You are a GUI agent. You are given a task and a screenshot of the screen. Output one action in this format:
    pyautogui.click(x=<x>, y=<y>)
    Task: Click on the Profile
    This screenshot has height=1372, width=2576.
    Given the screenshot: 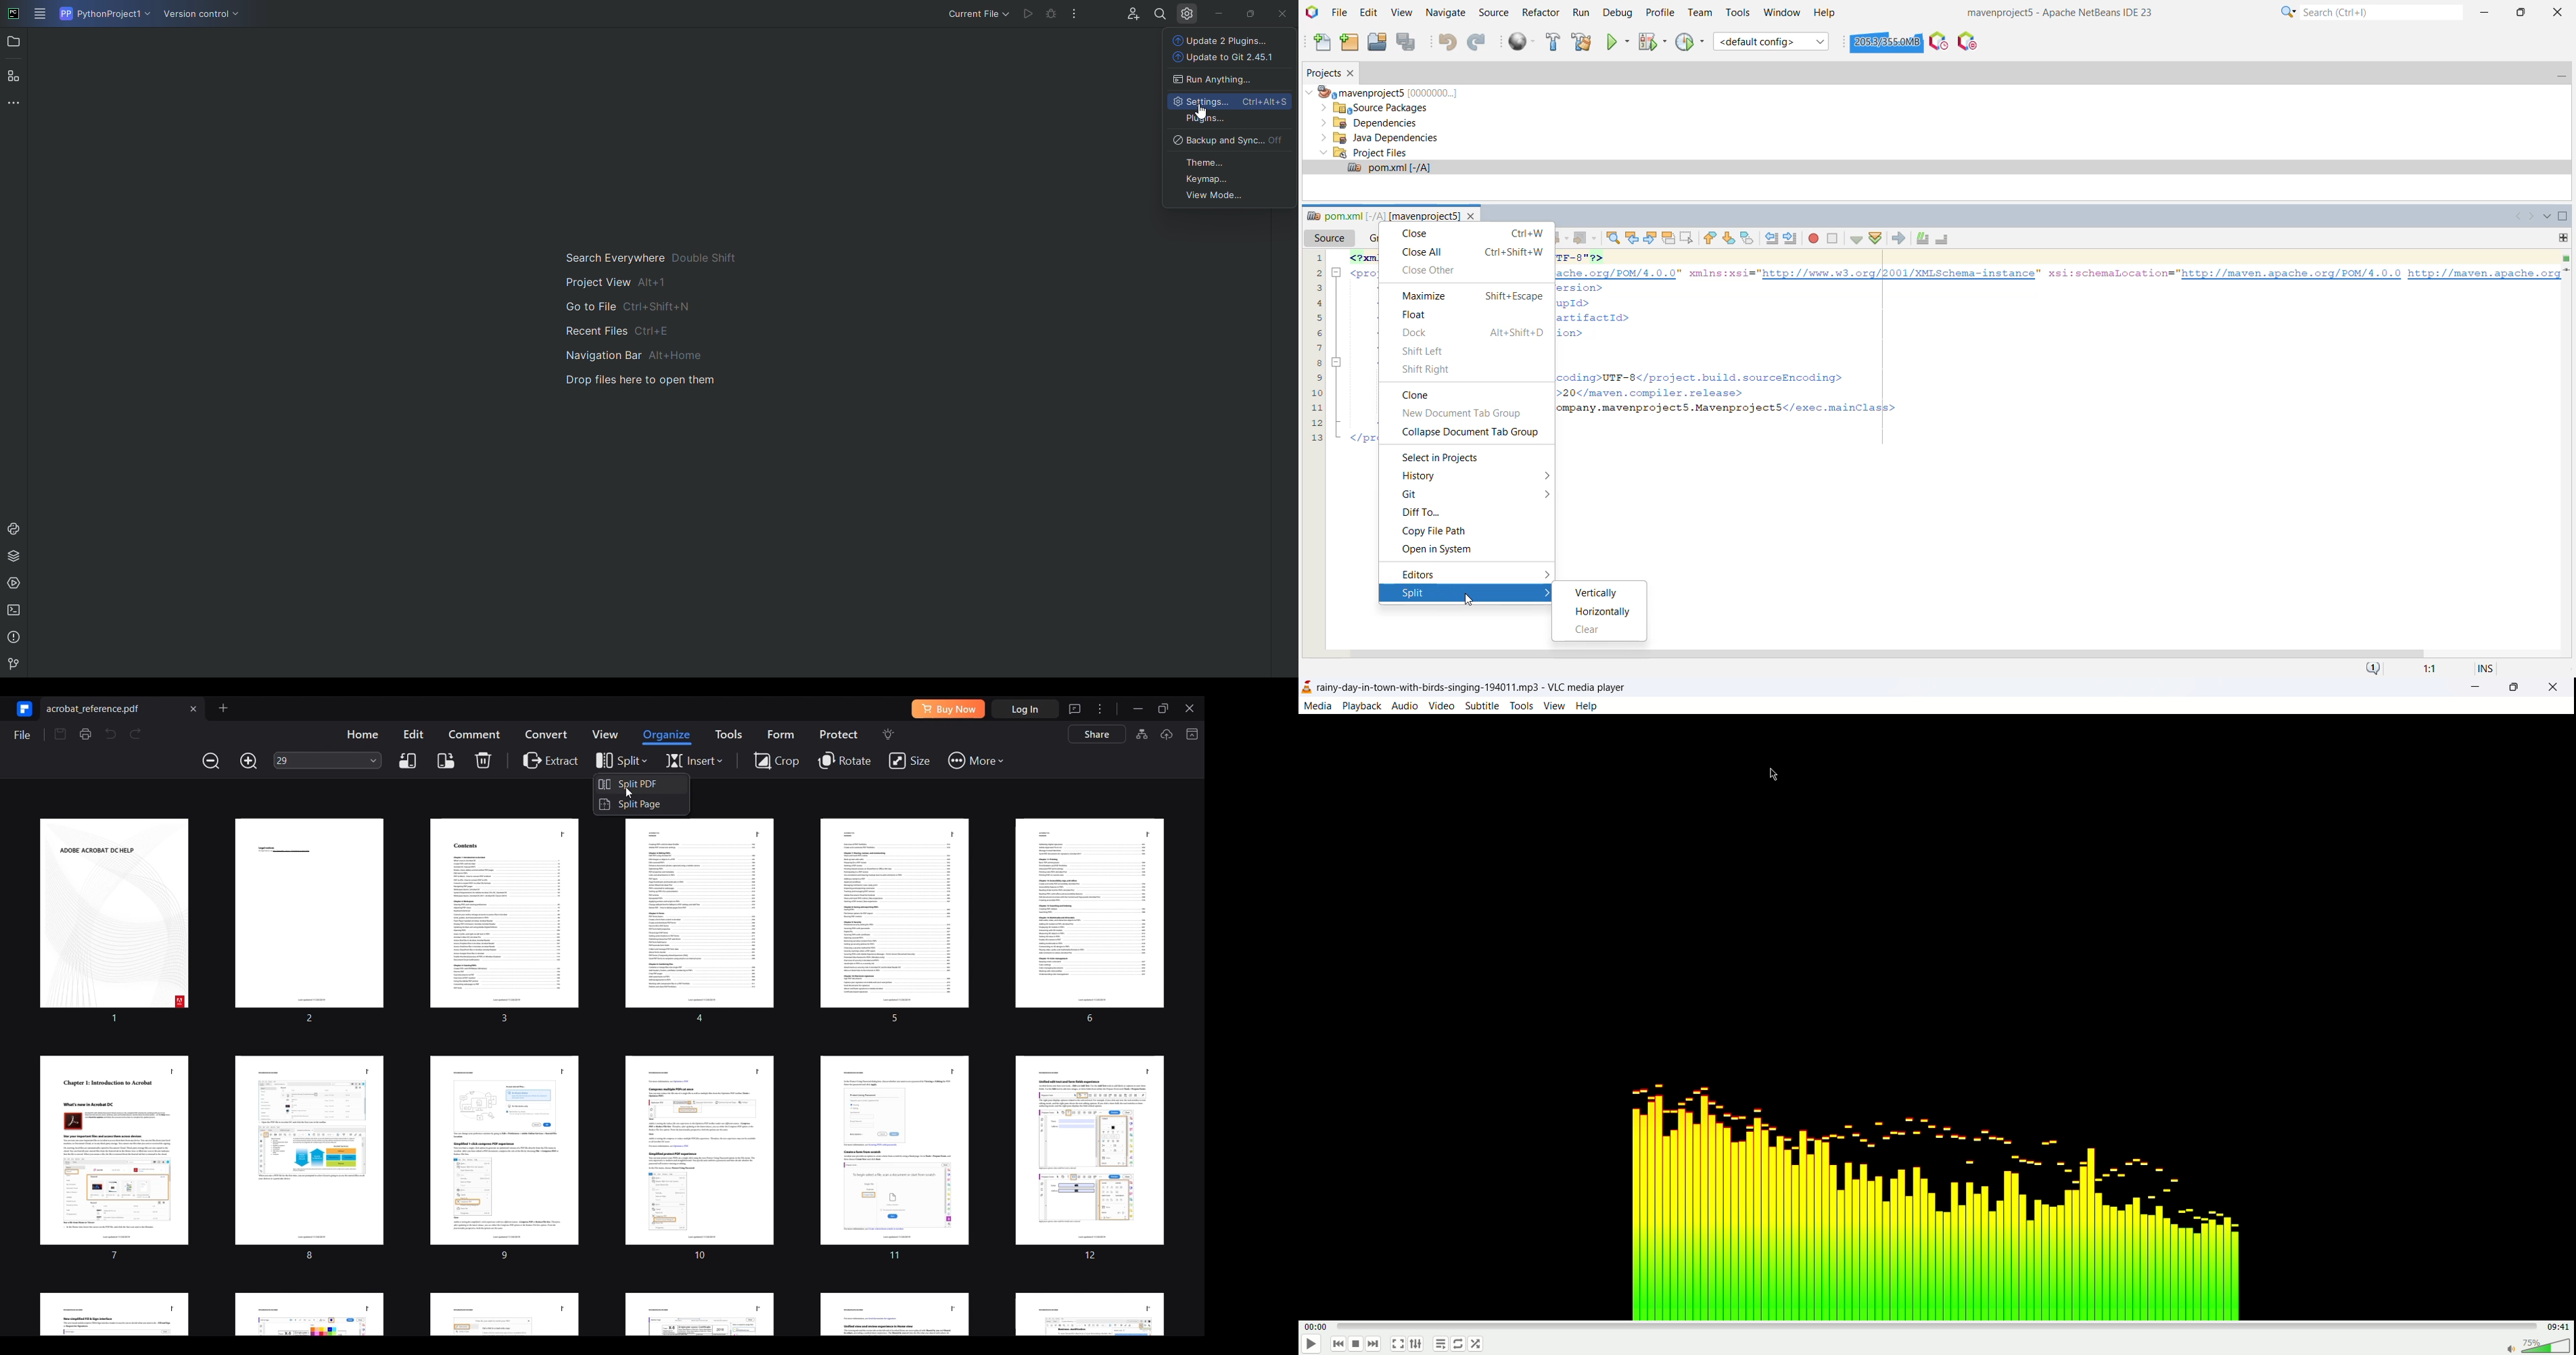 What is the action you would take?
    pyautogui.click(x=1659, y=13)
    